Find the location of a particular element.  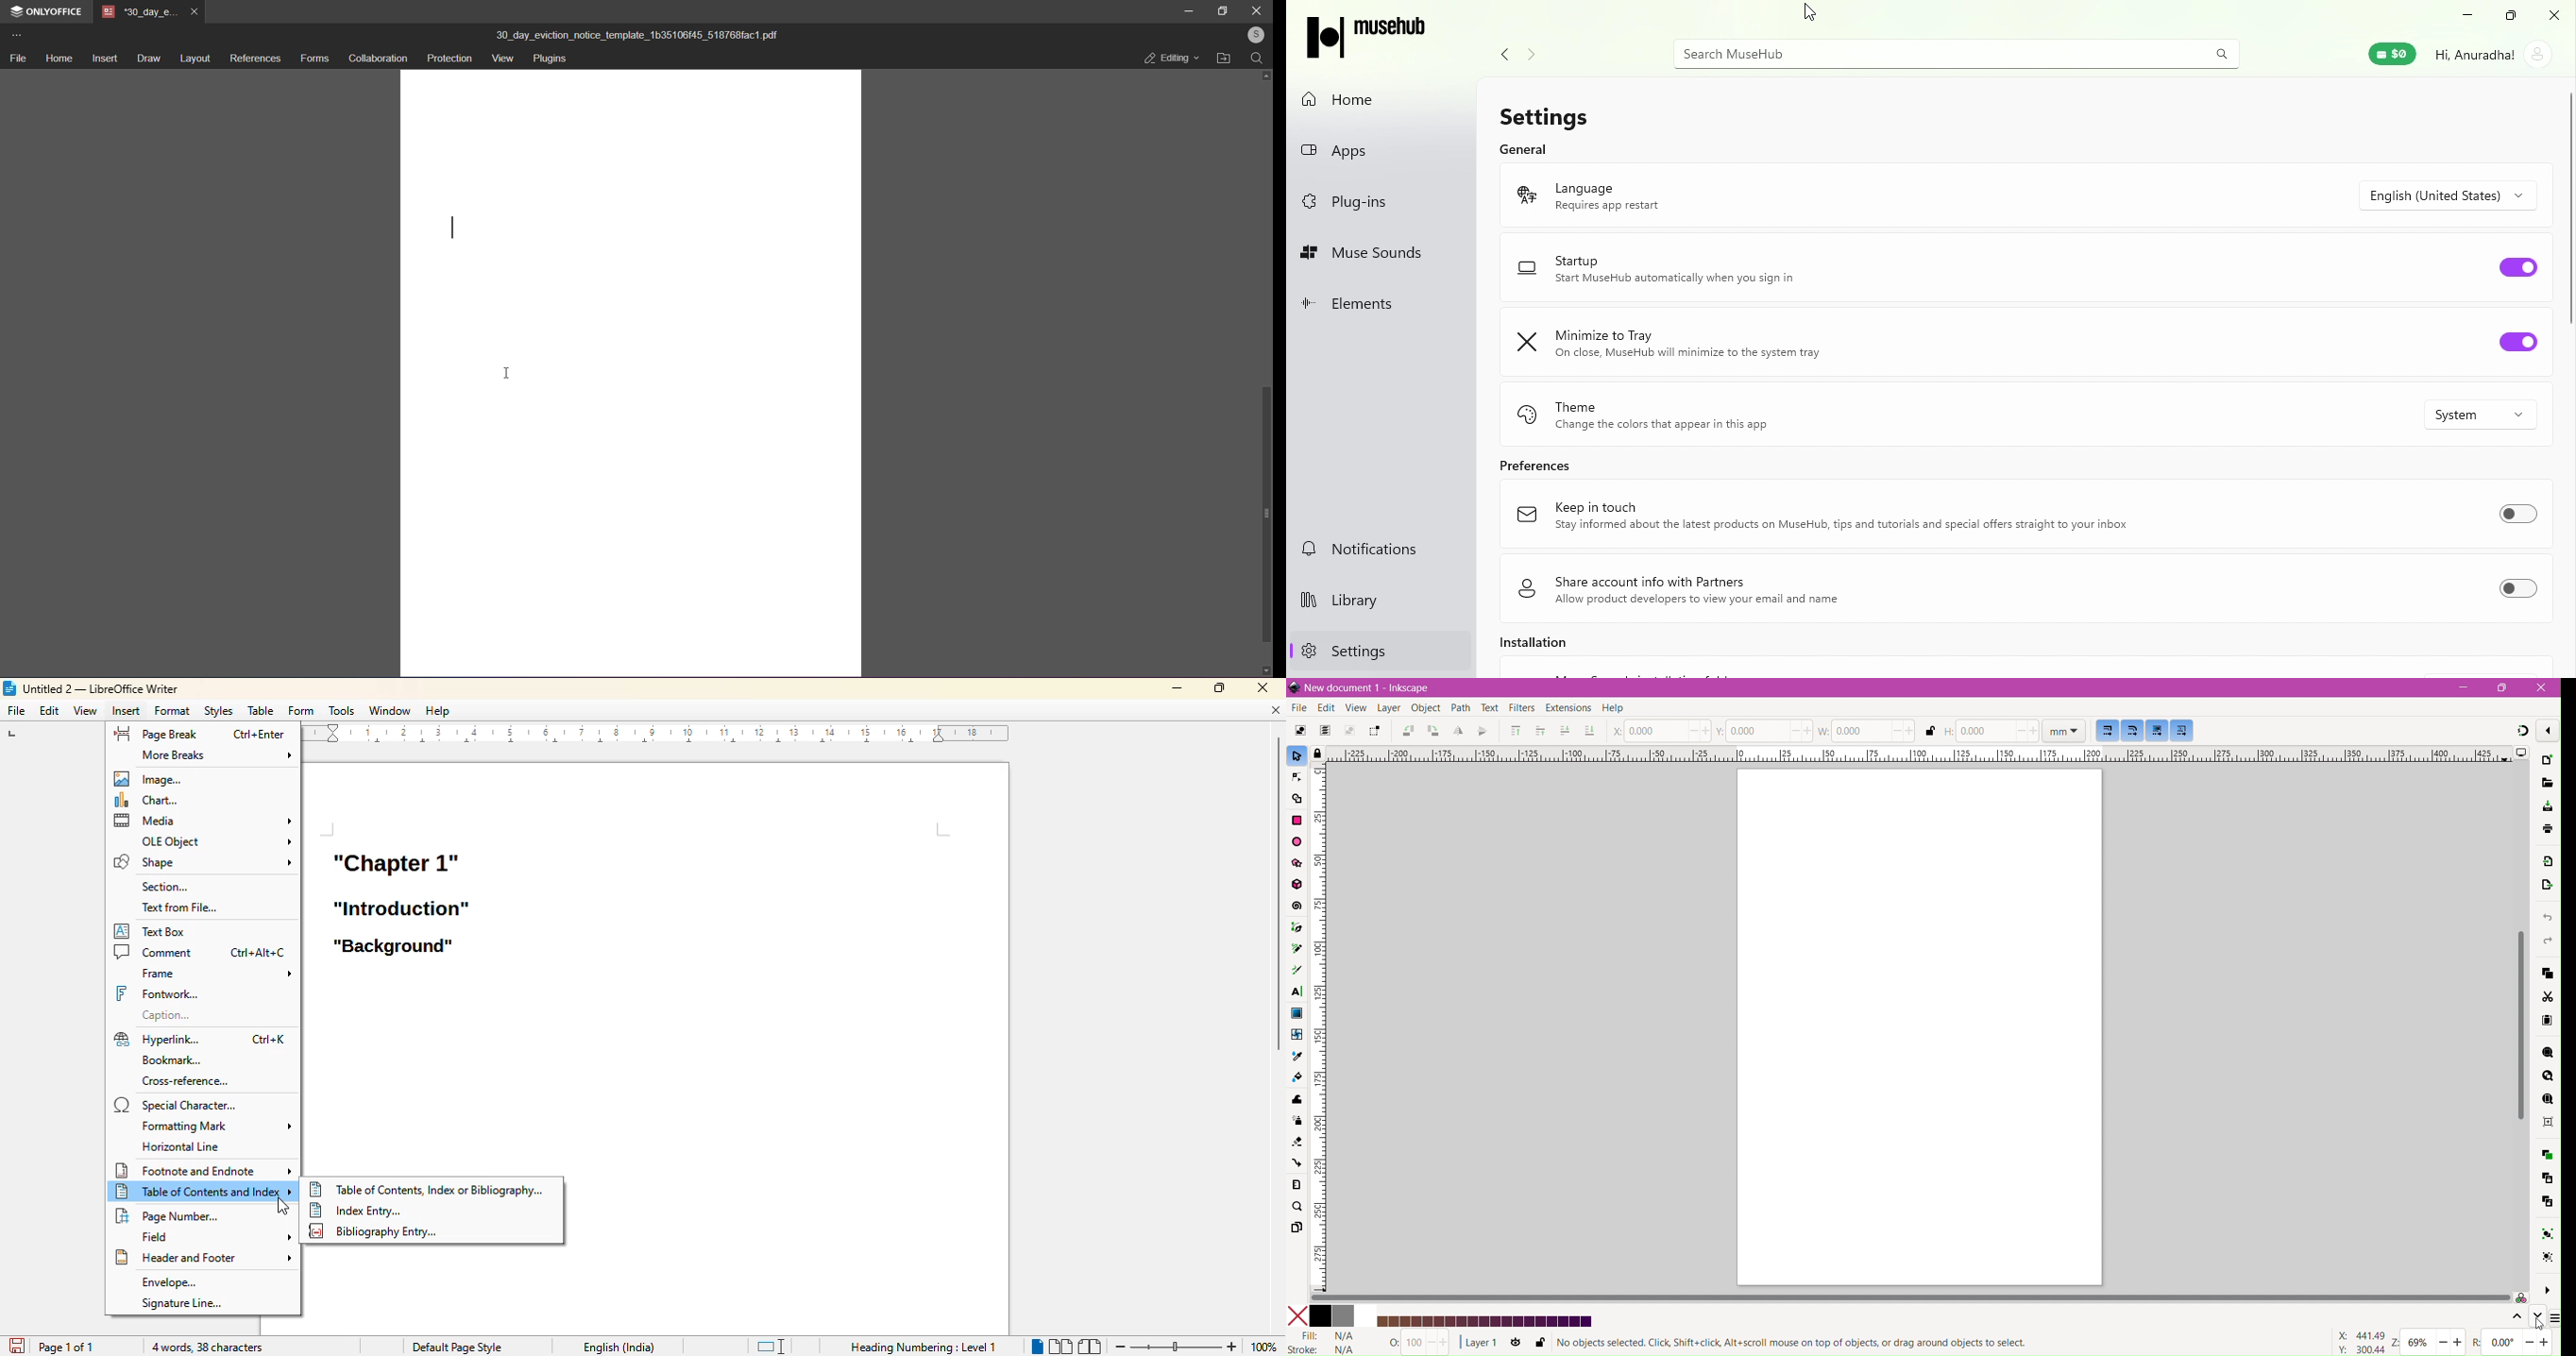

editing is located at coordinates (1170, 60).